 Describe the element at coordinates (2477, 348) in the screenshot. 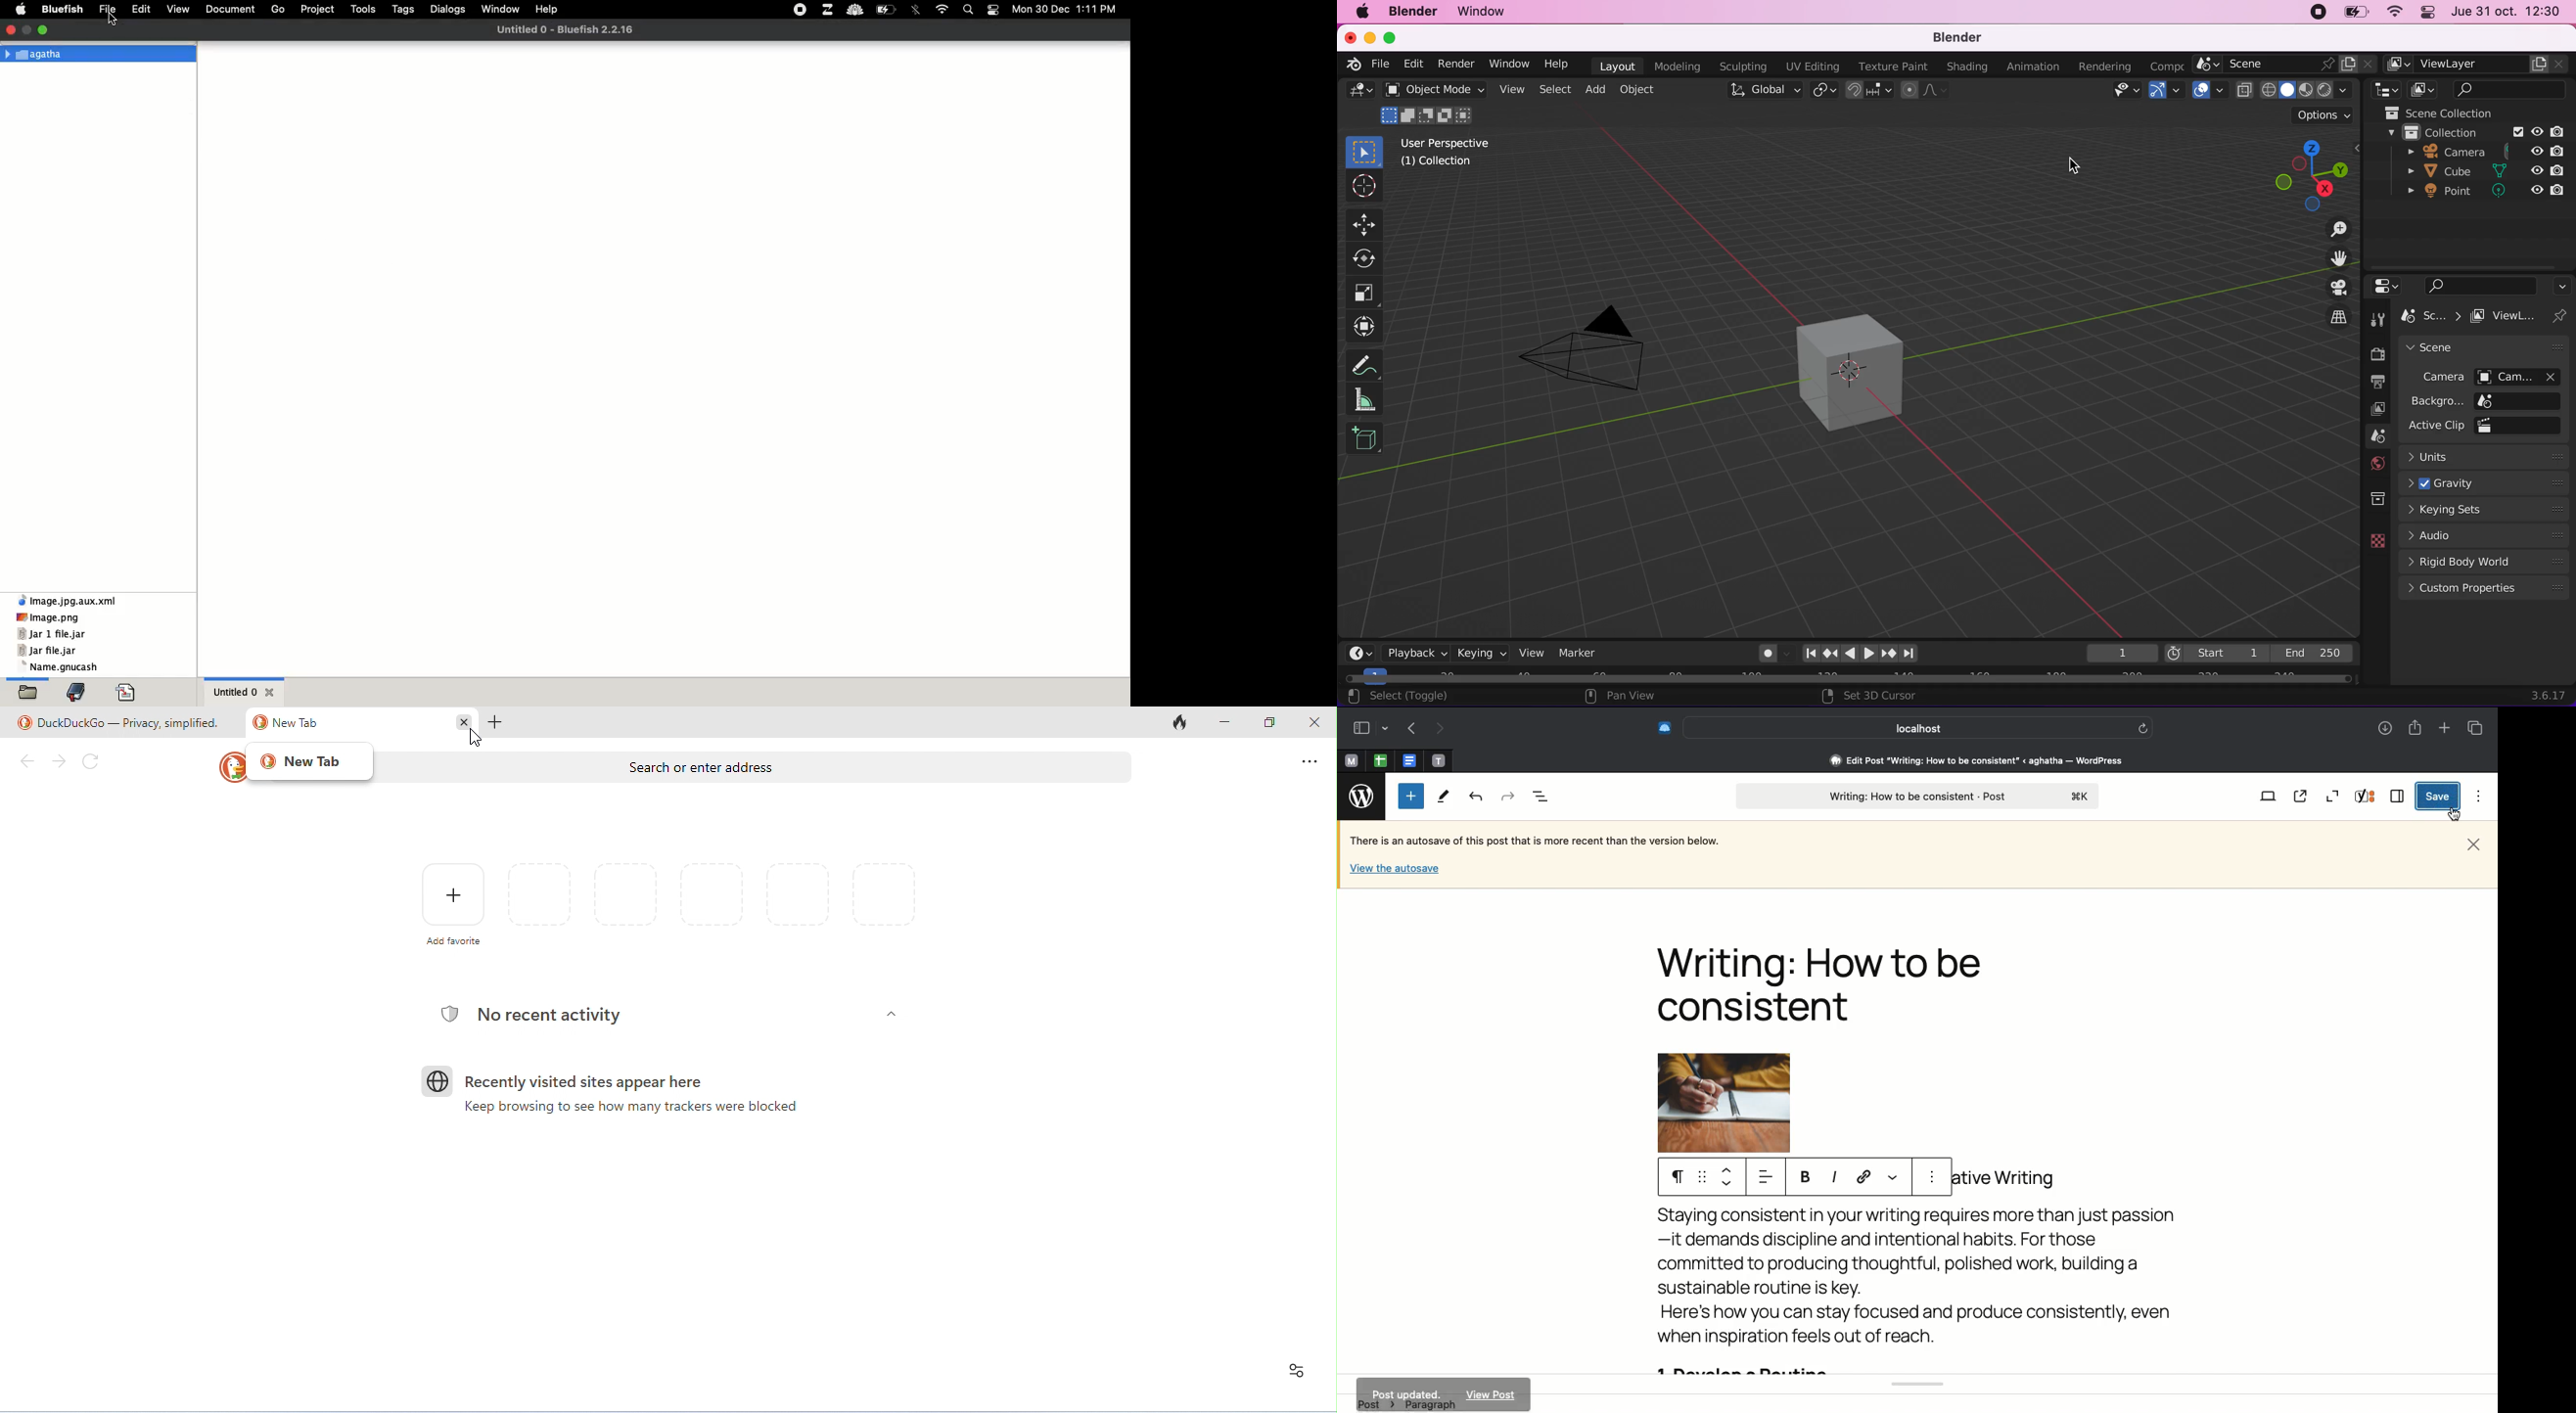

I see `scene` at that location.